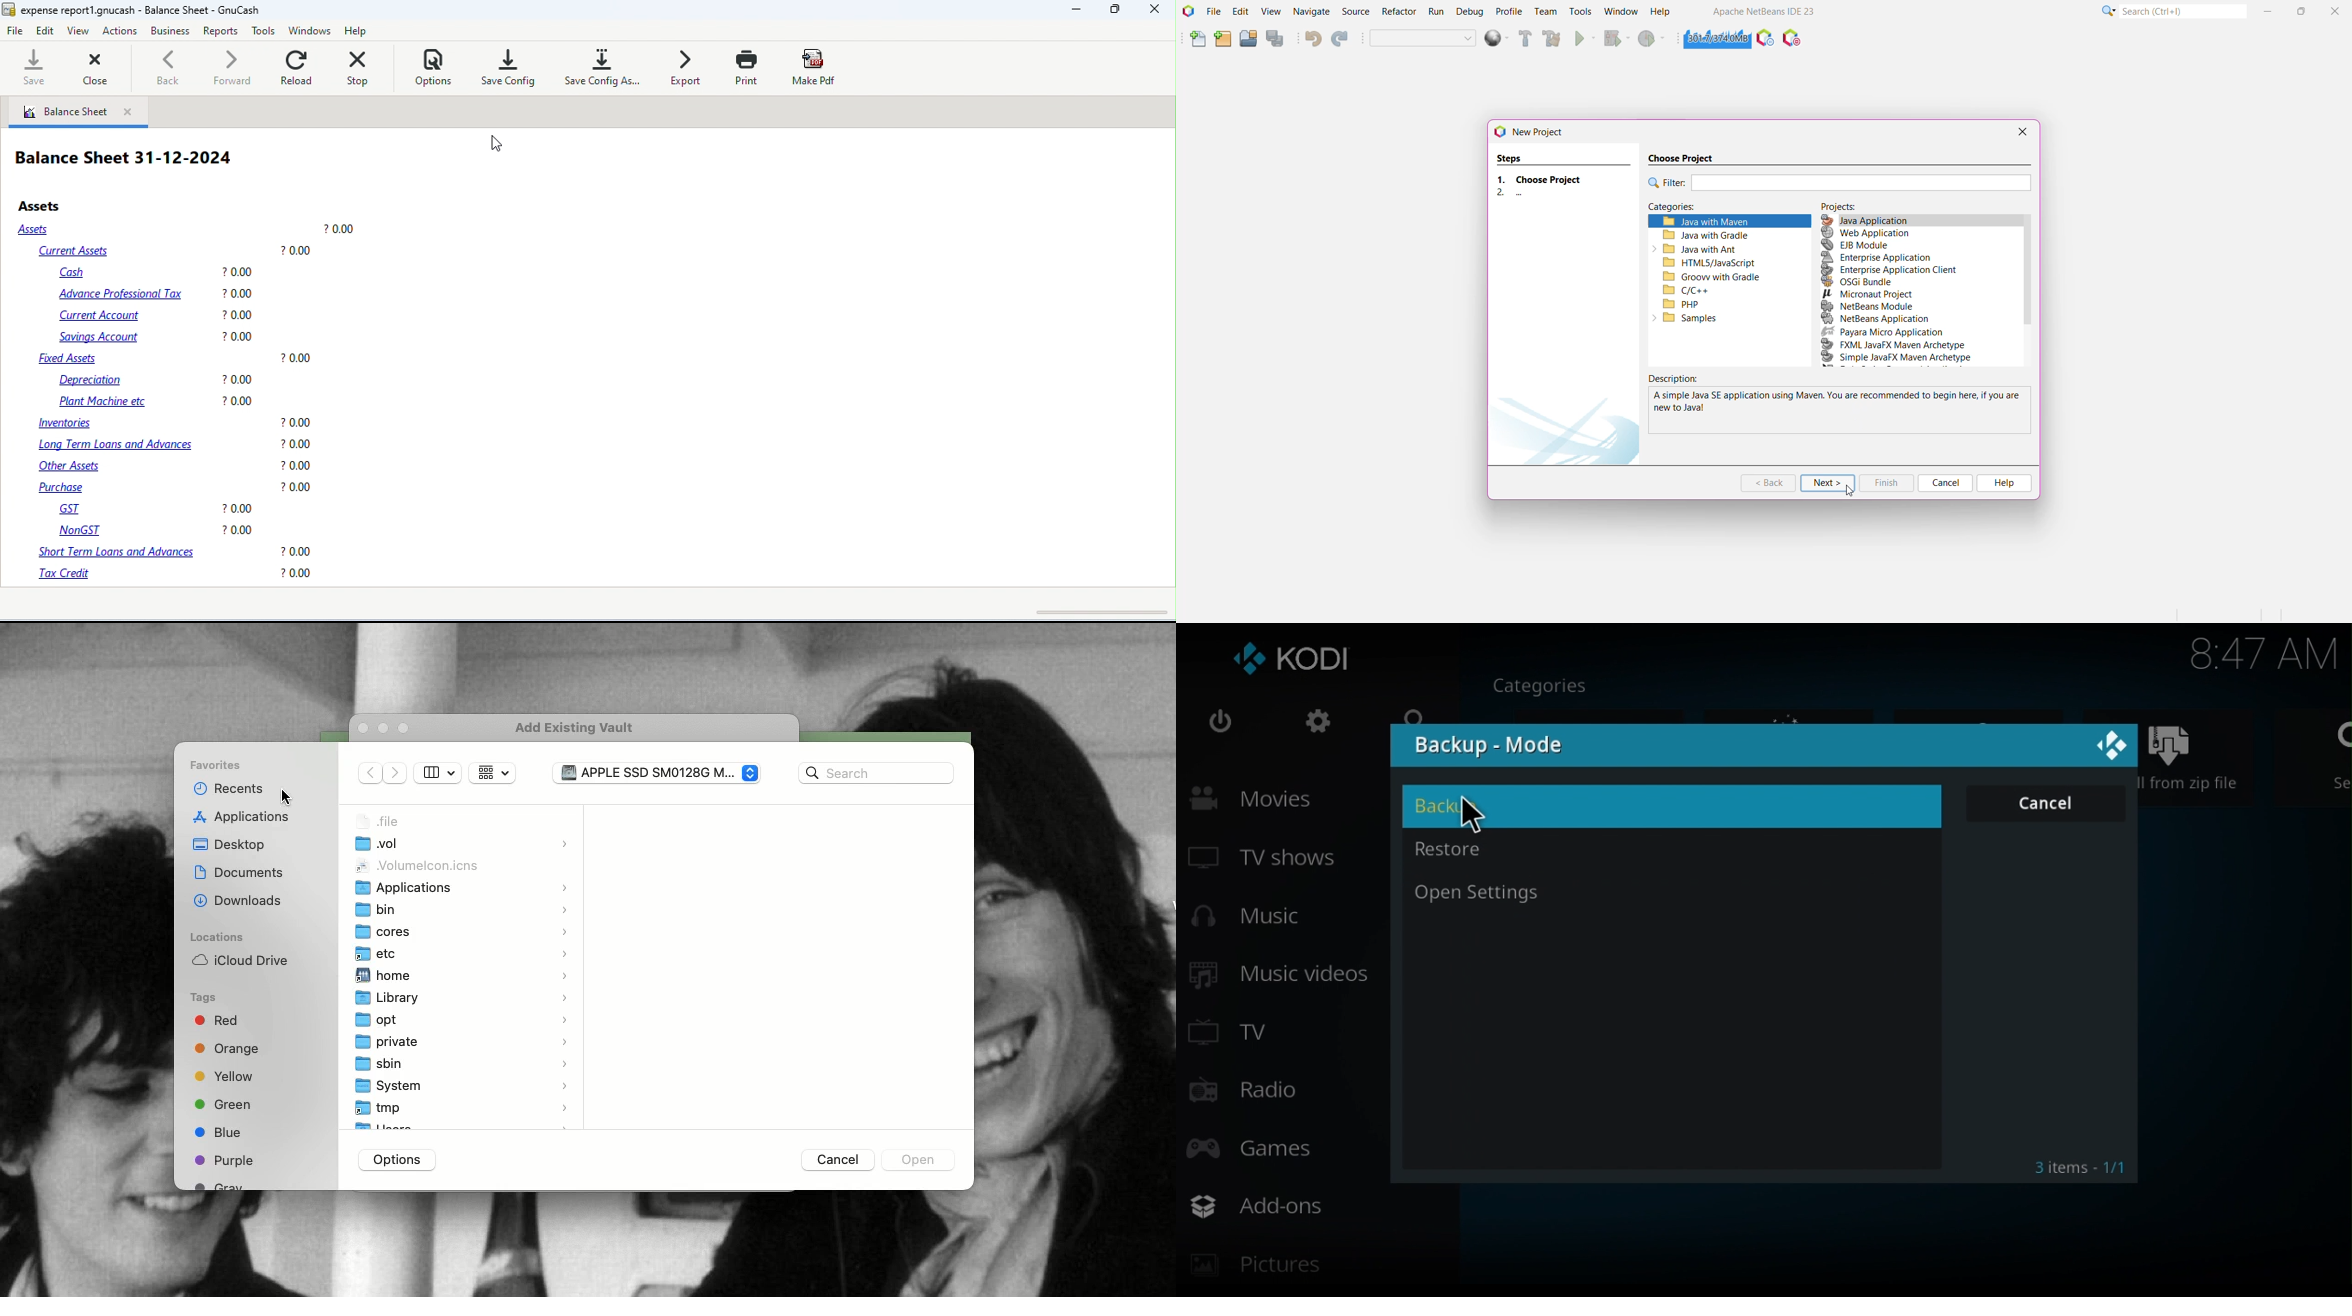 Image resolution: width=2352 pixels, height=1316 pixels. I want to click on Tags, so click(204, 998).